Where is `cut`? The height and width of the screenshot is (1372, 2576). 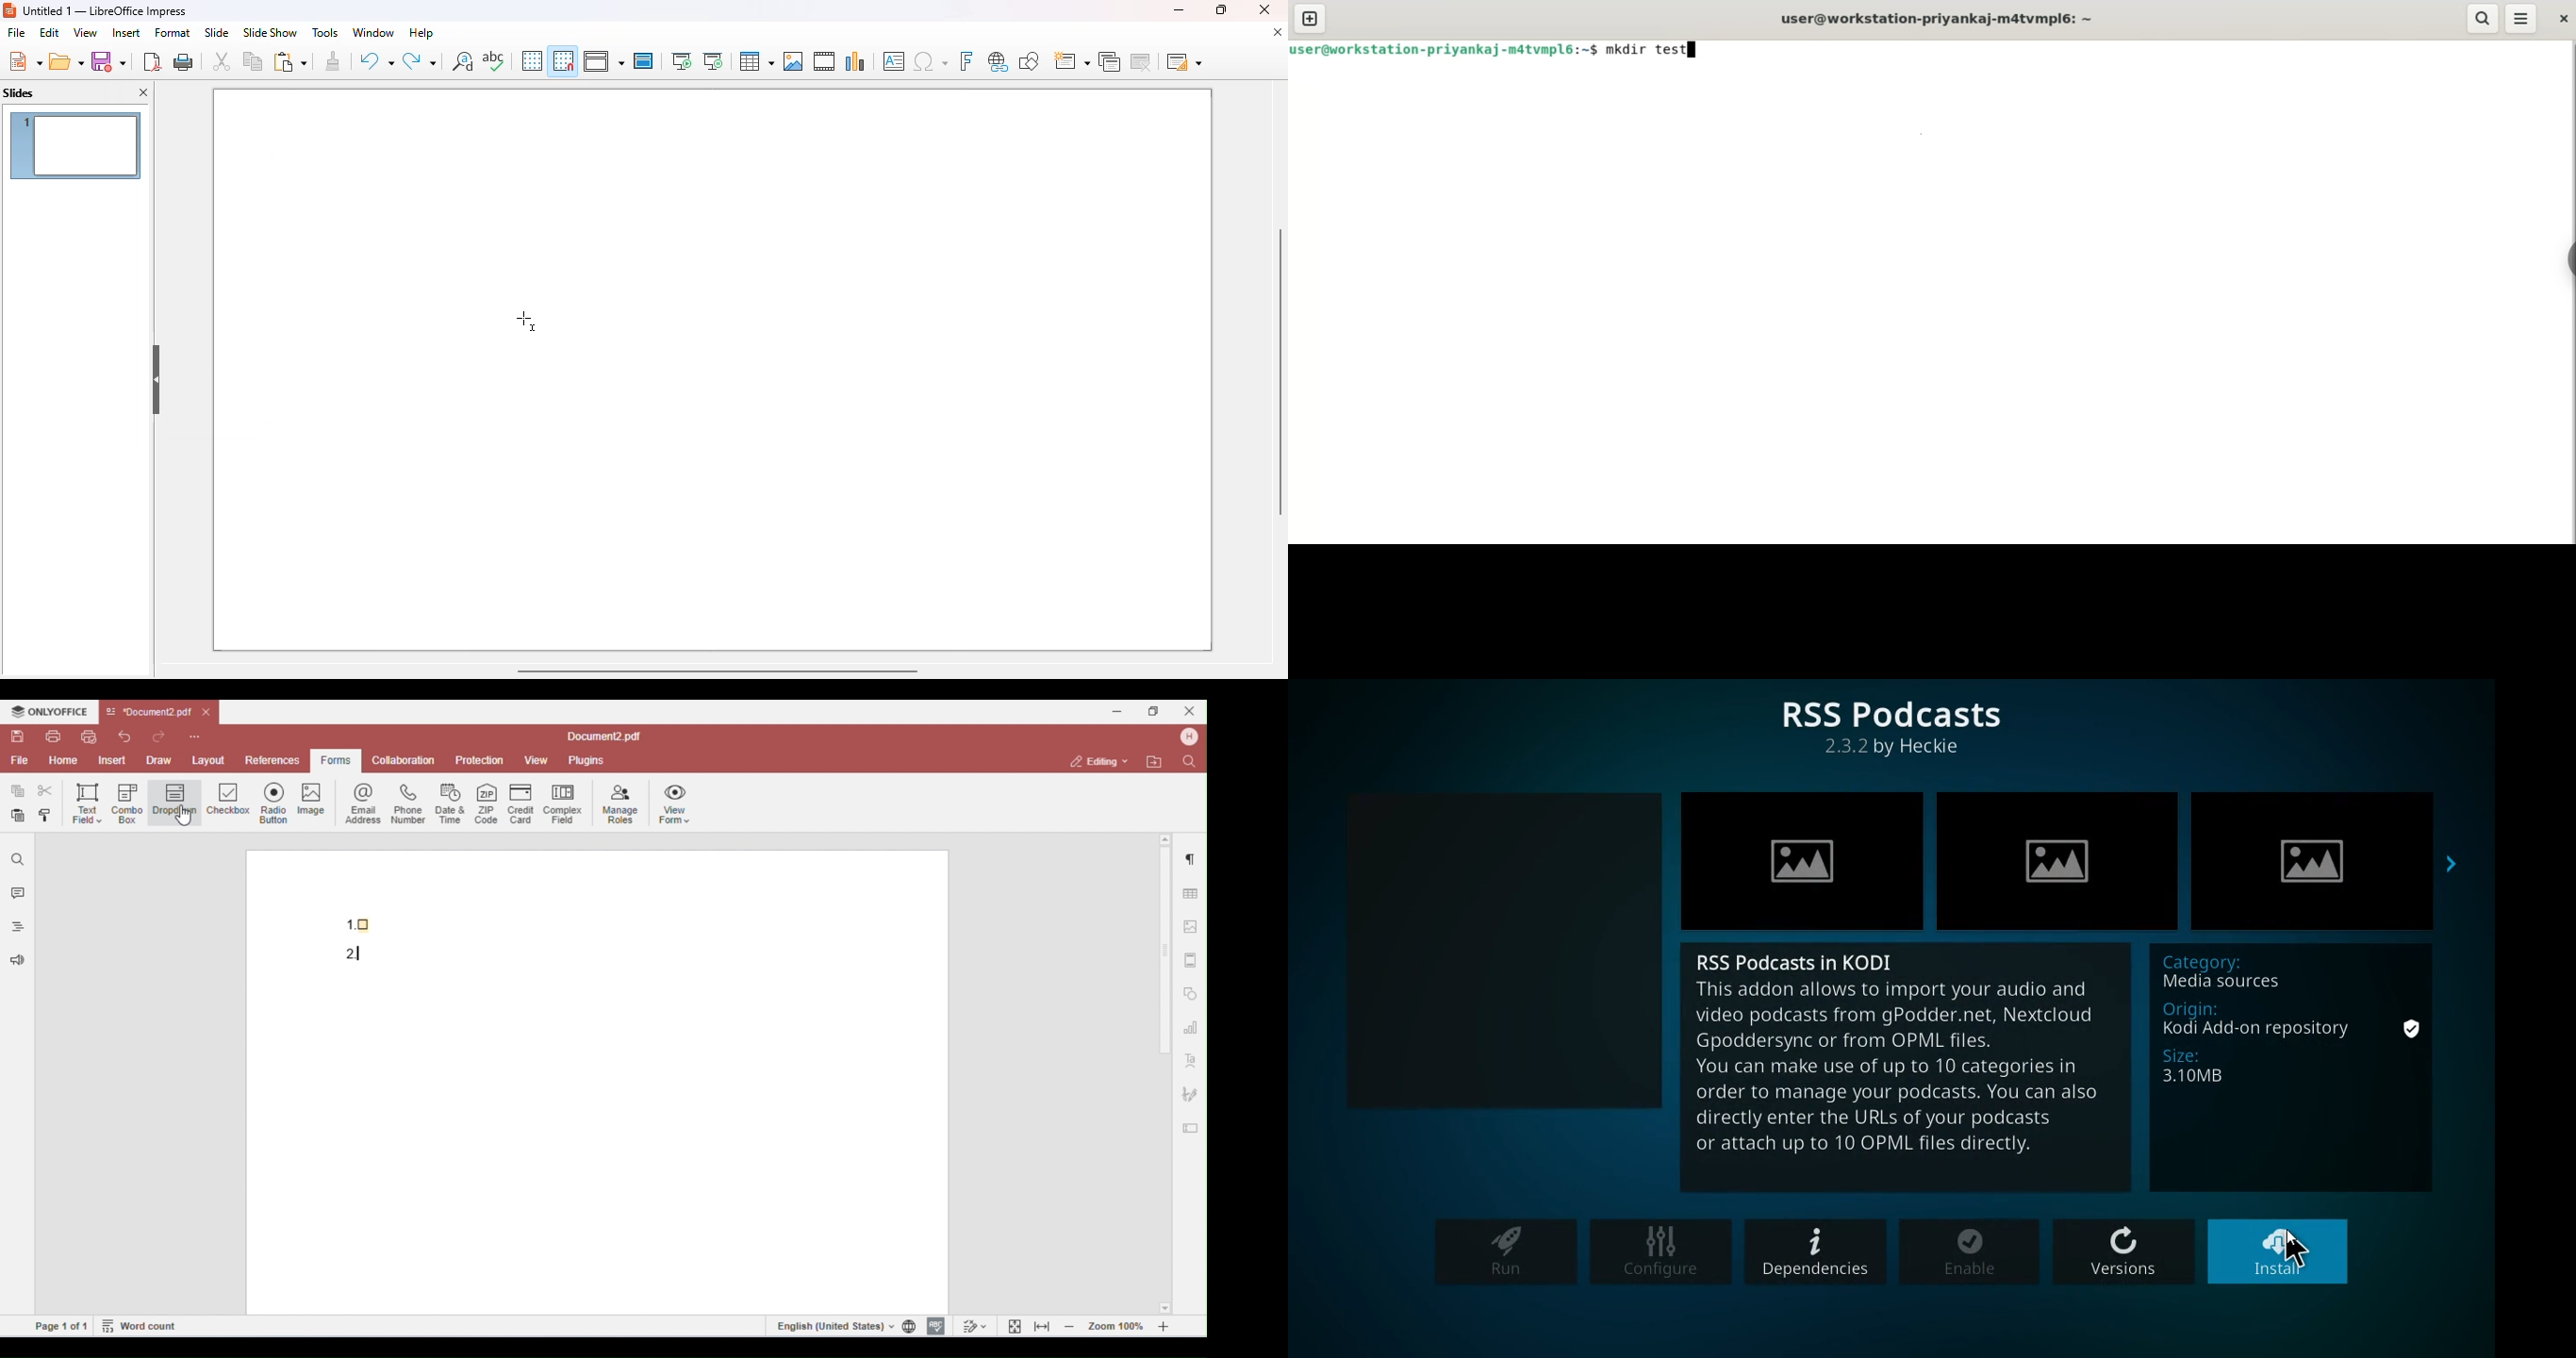 cut is located at coordinates (222, 61).